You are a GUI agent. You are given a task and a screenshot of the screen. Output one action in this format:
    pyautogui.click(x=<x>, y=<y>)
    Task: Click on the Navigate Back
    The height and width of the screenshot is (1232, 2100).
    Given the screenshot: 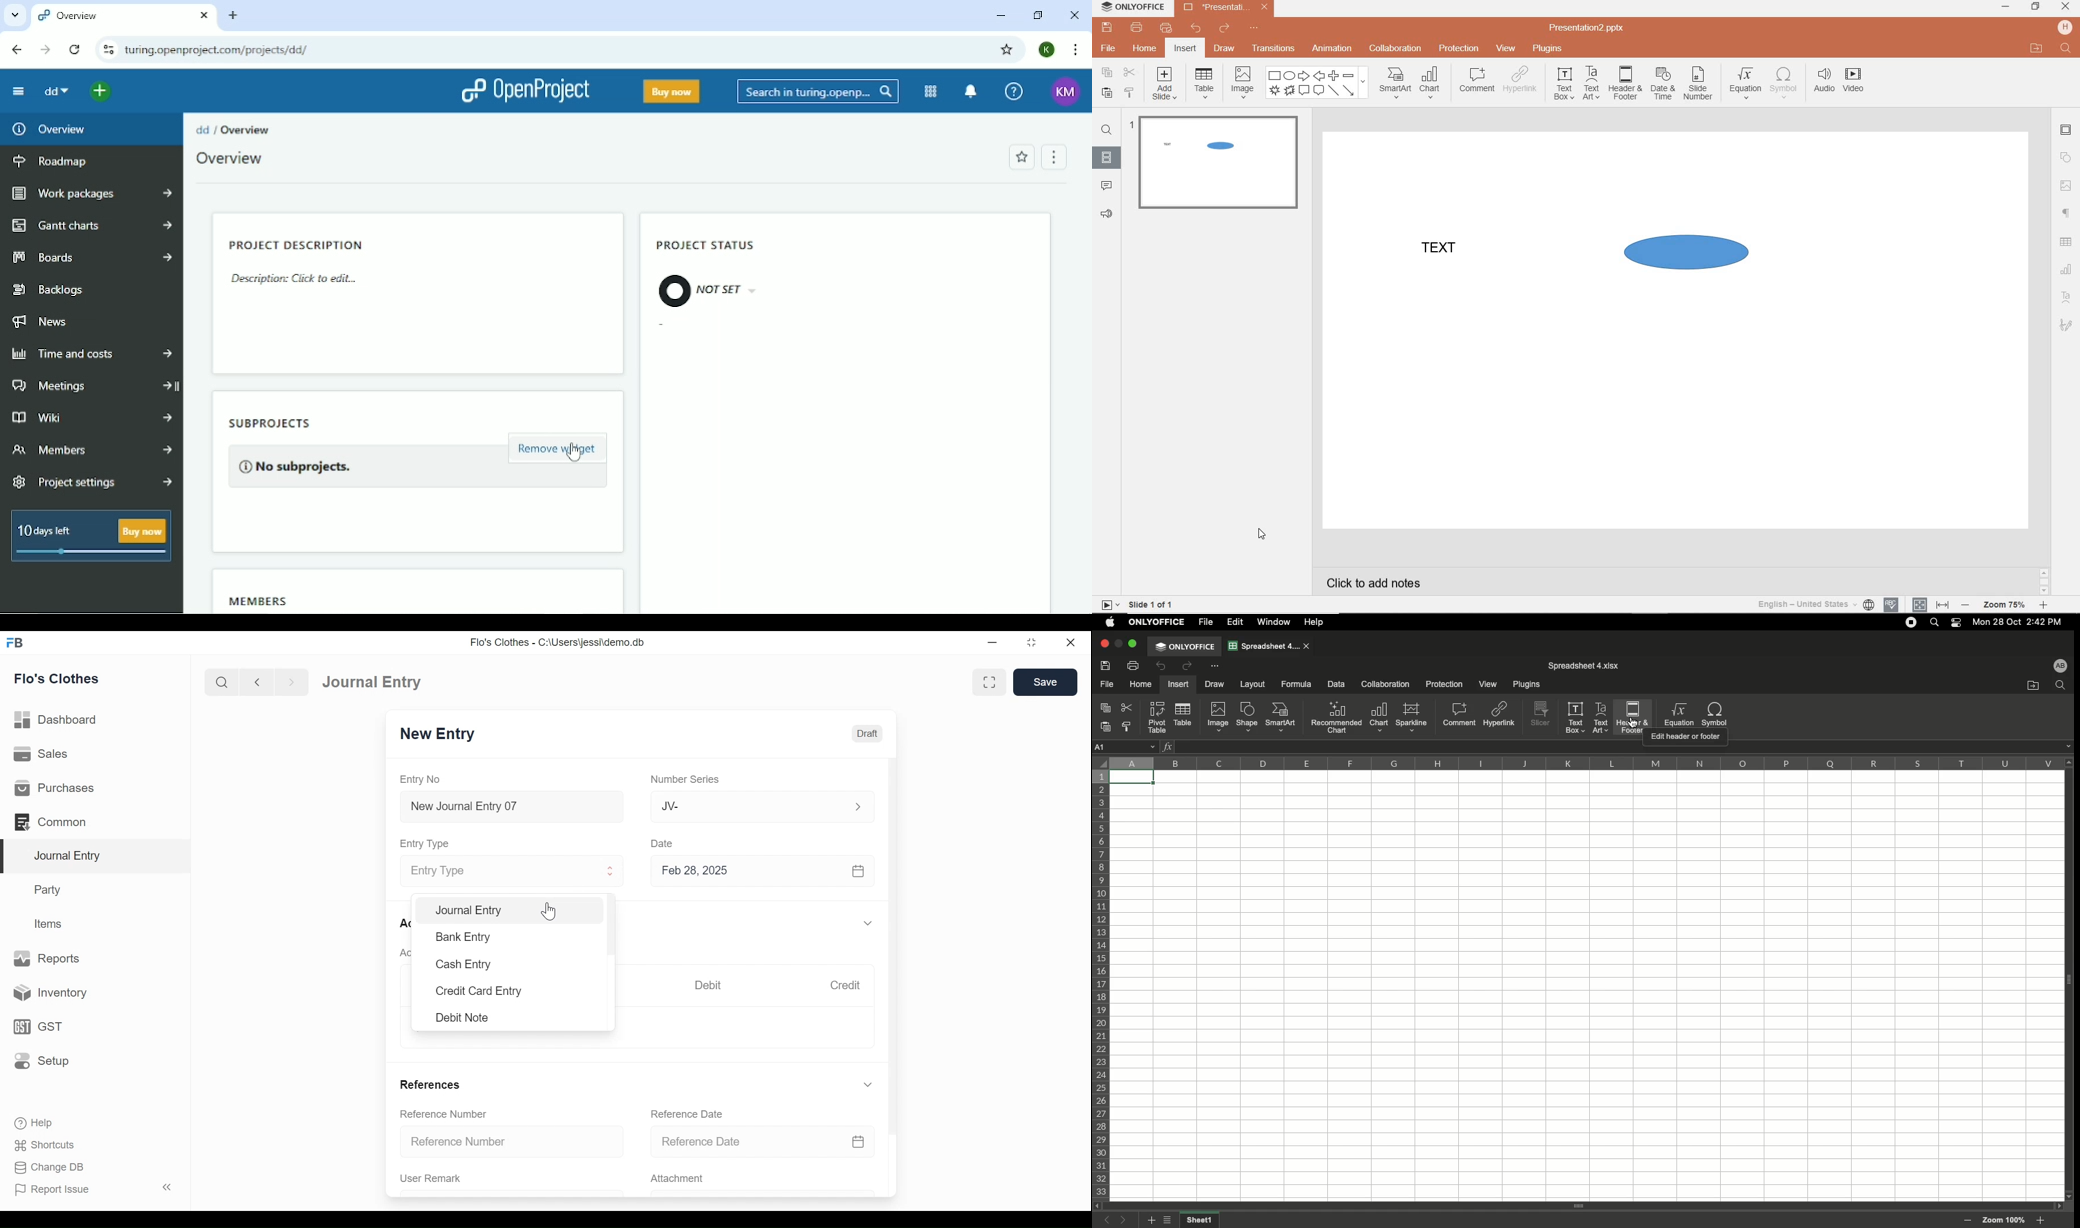 What is the action you would take?
    pyautogui.click(x=256, y=682)
    